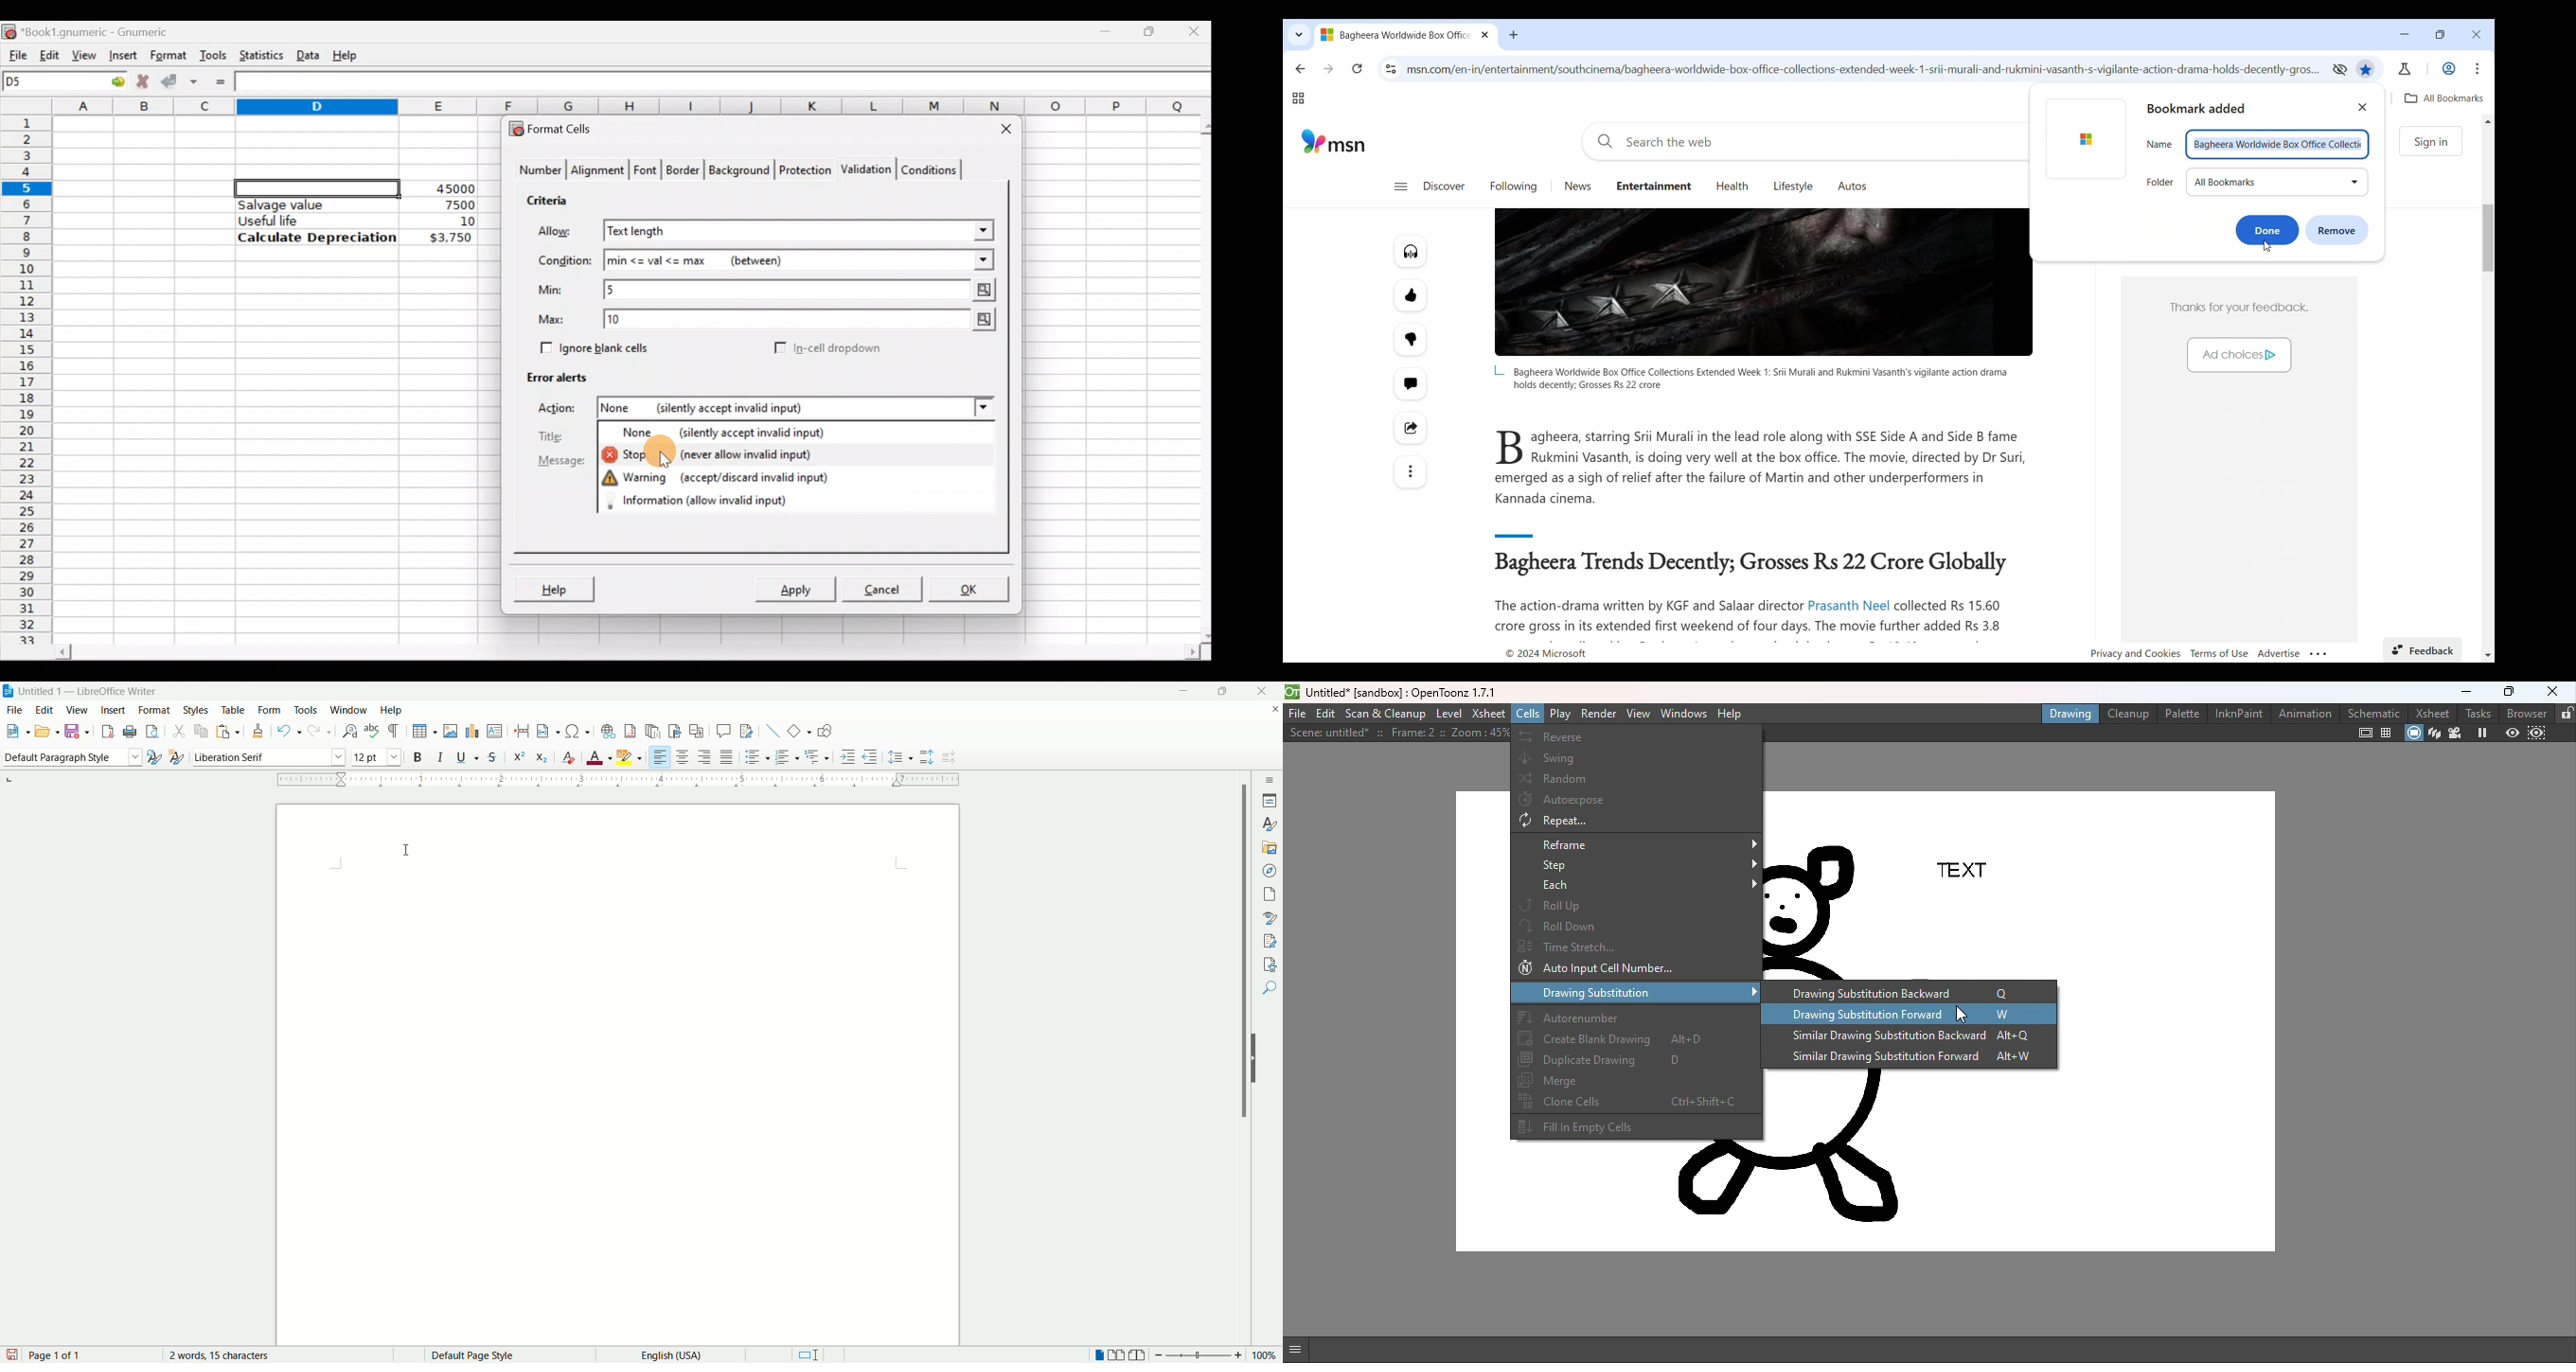 The width and height of the screenshot is (2576, 1372). I want to click on Fill in empty cells, so click(1639, 1130).